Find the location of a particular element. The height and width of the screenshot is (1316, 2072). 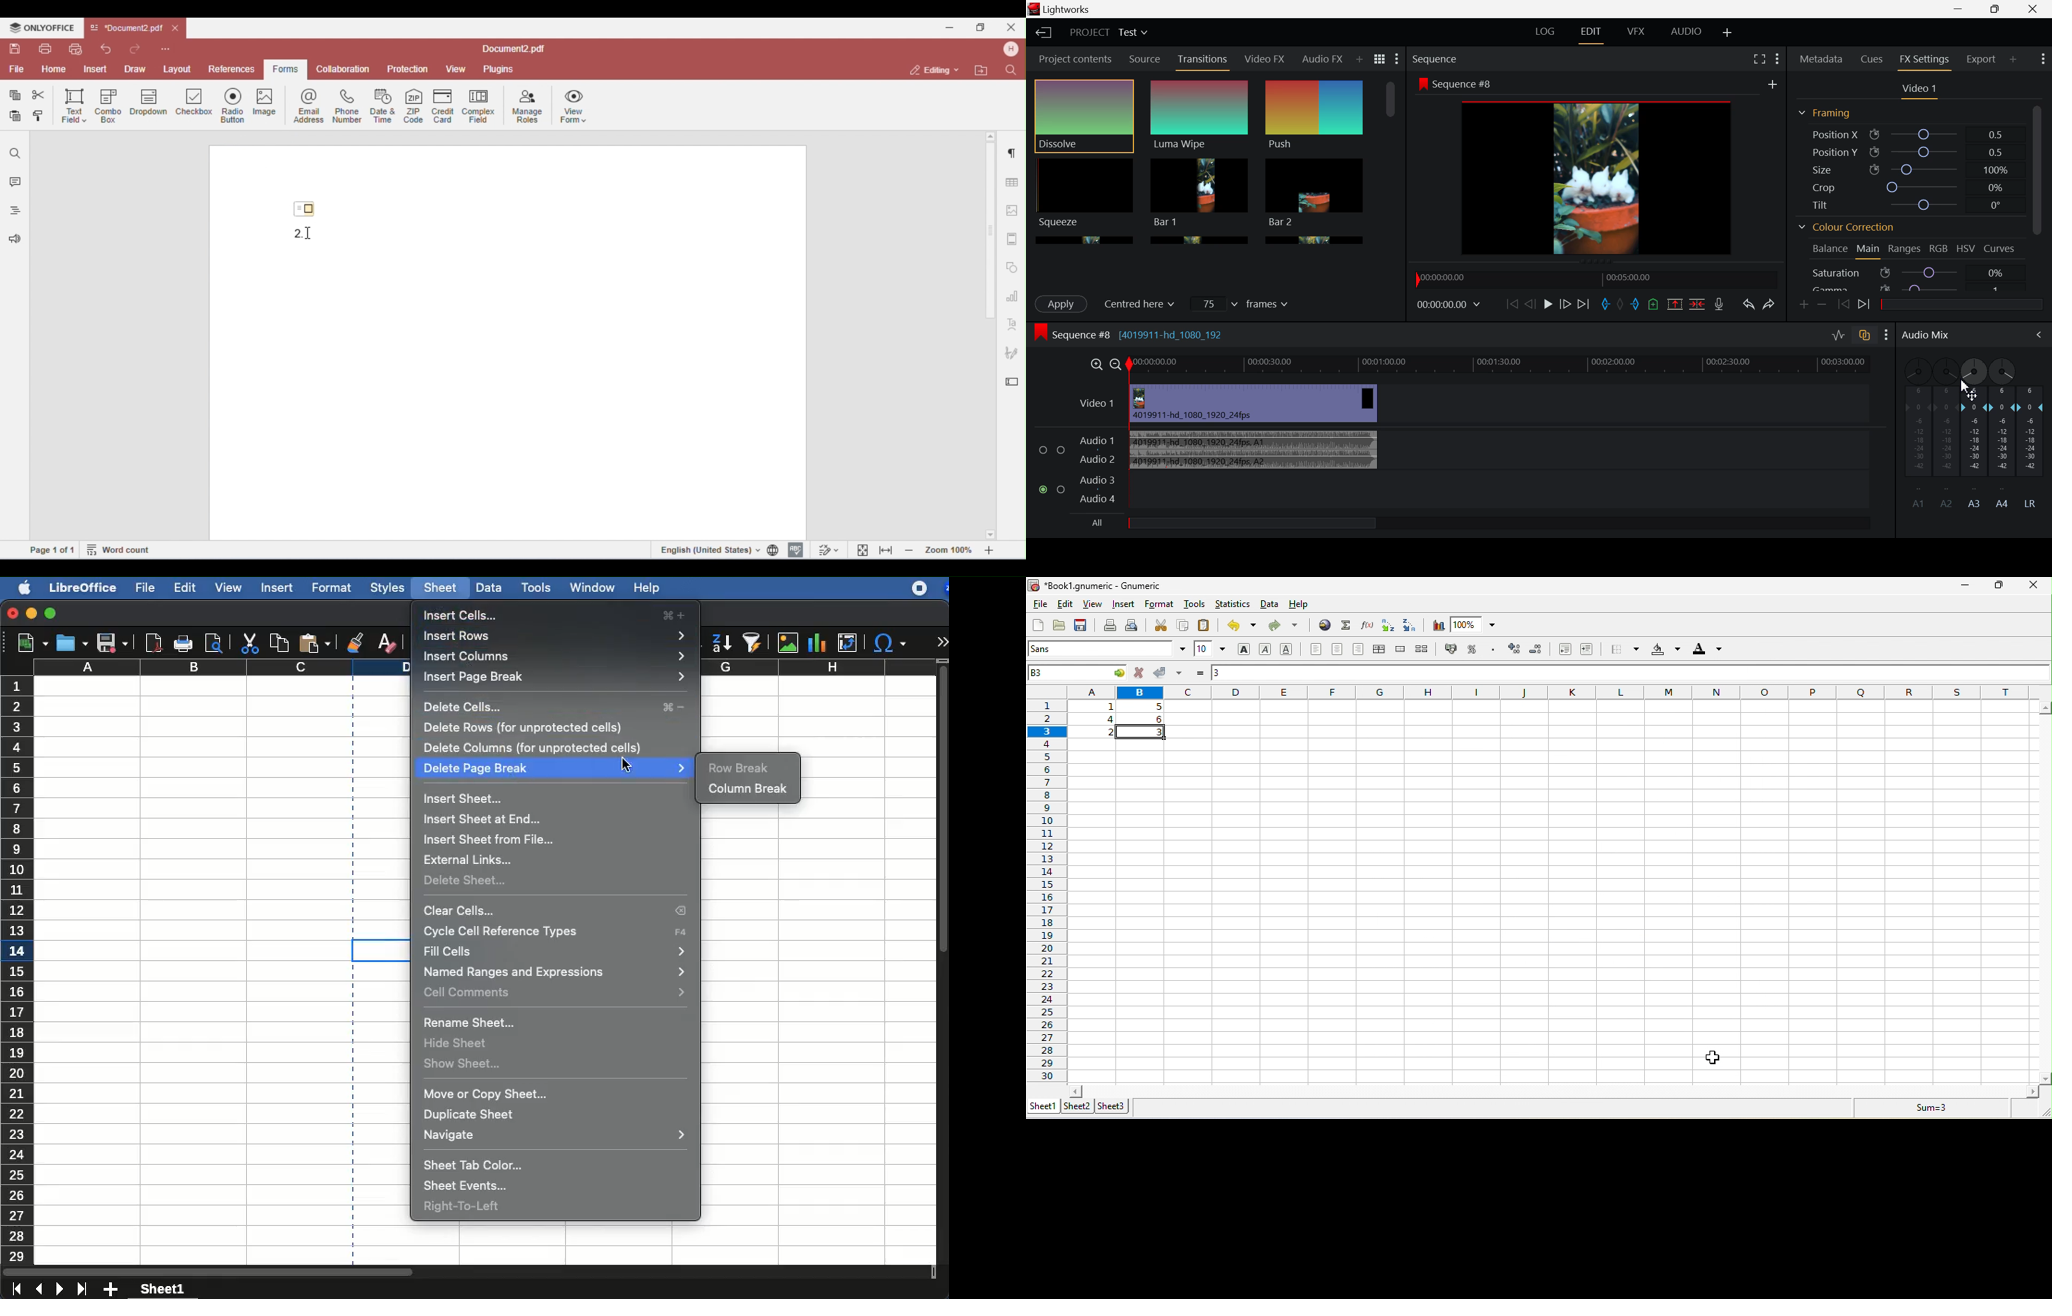

book 1 gnumeric- gnumeric is located at coordinates (1103, 585).